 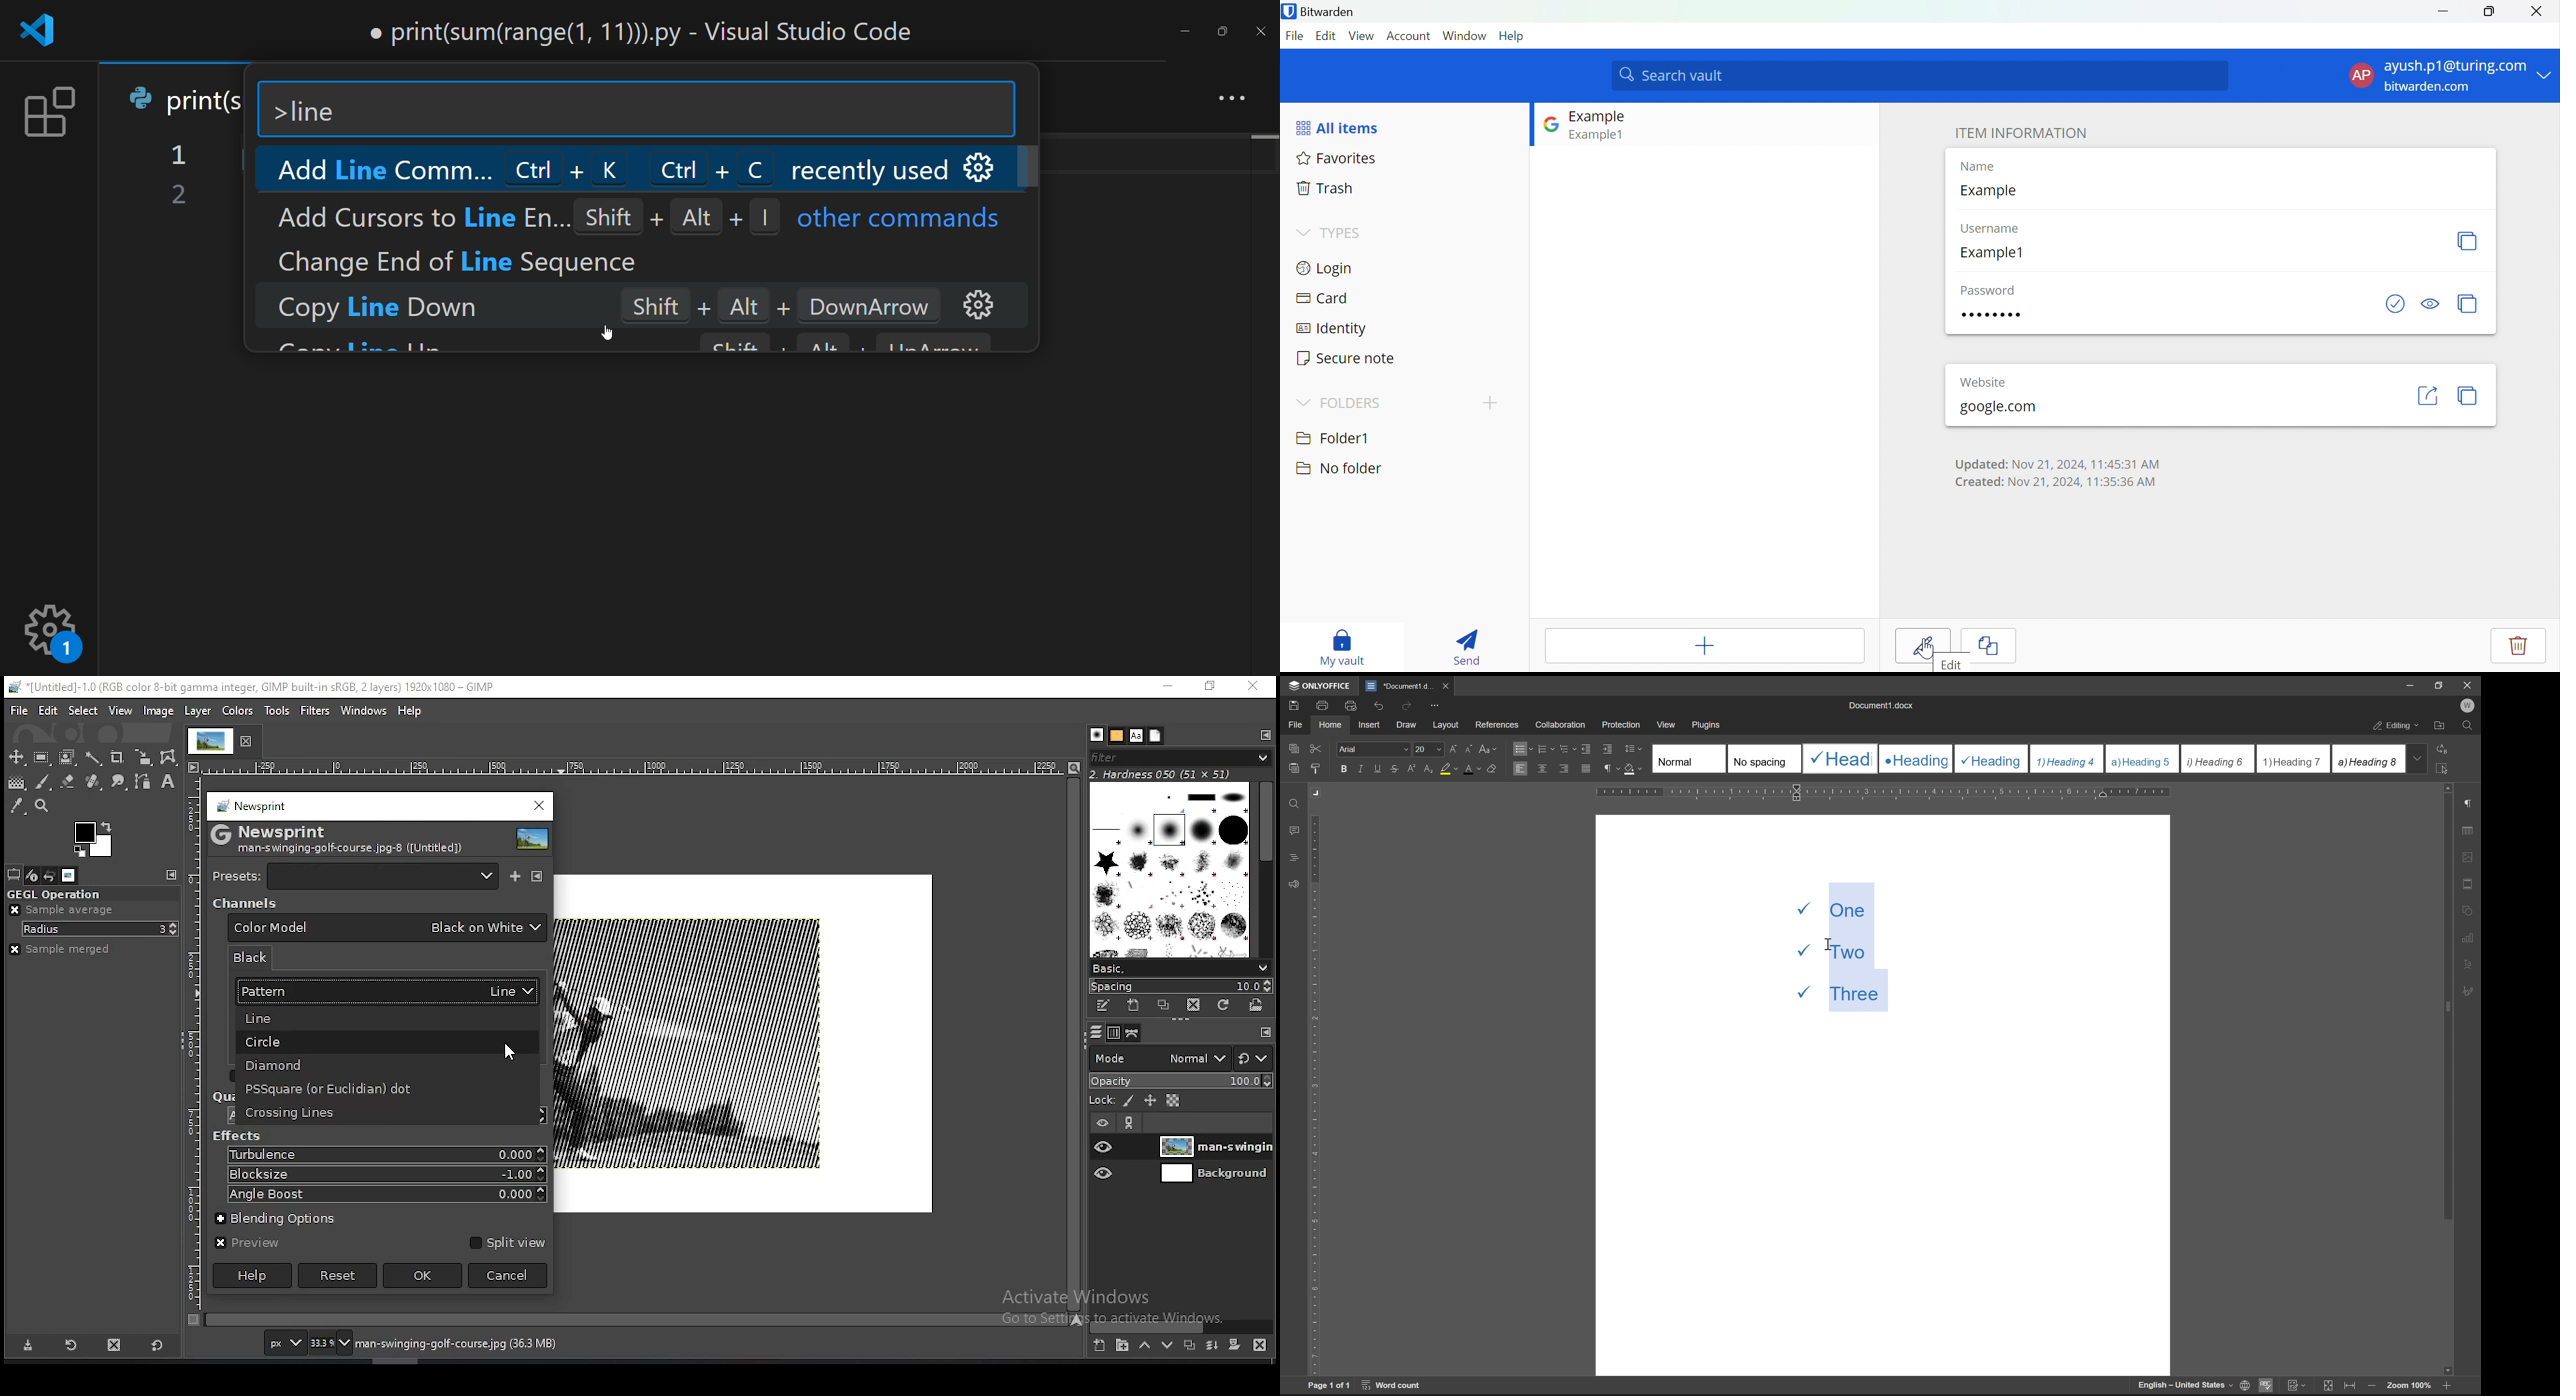 I want to click on caopy, so click(x=1292, y=750).